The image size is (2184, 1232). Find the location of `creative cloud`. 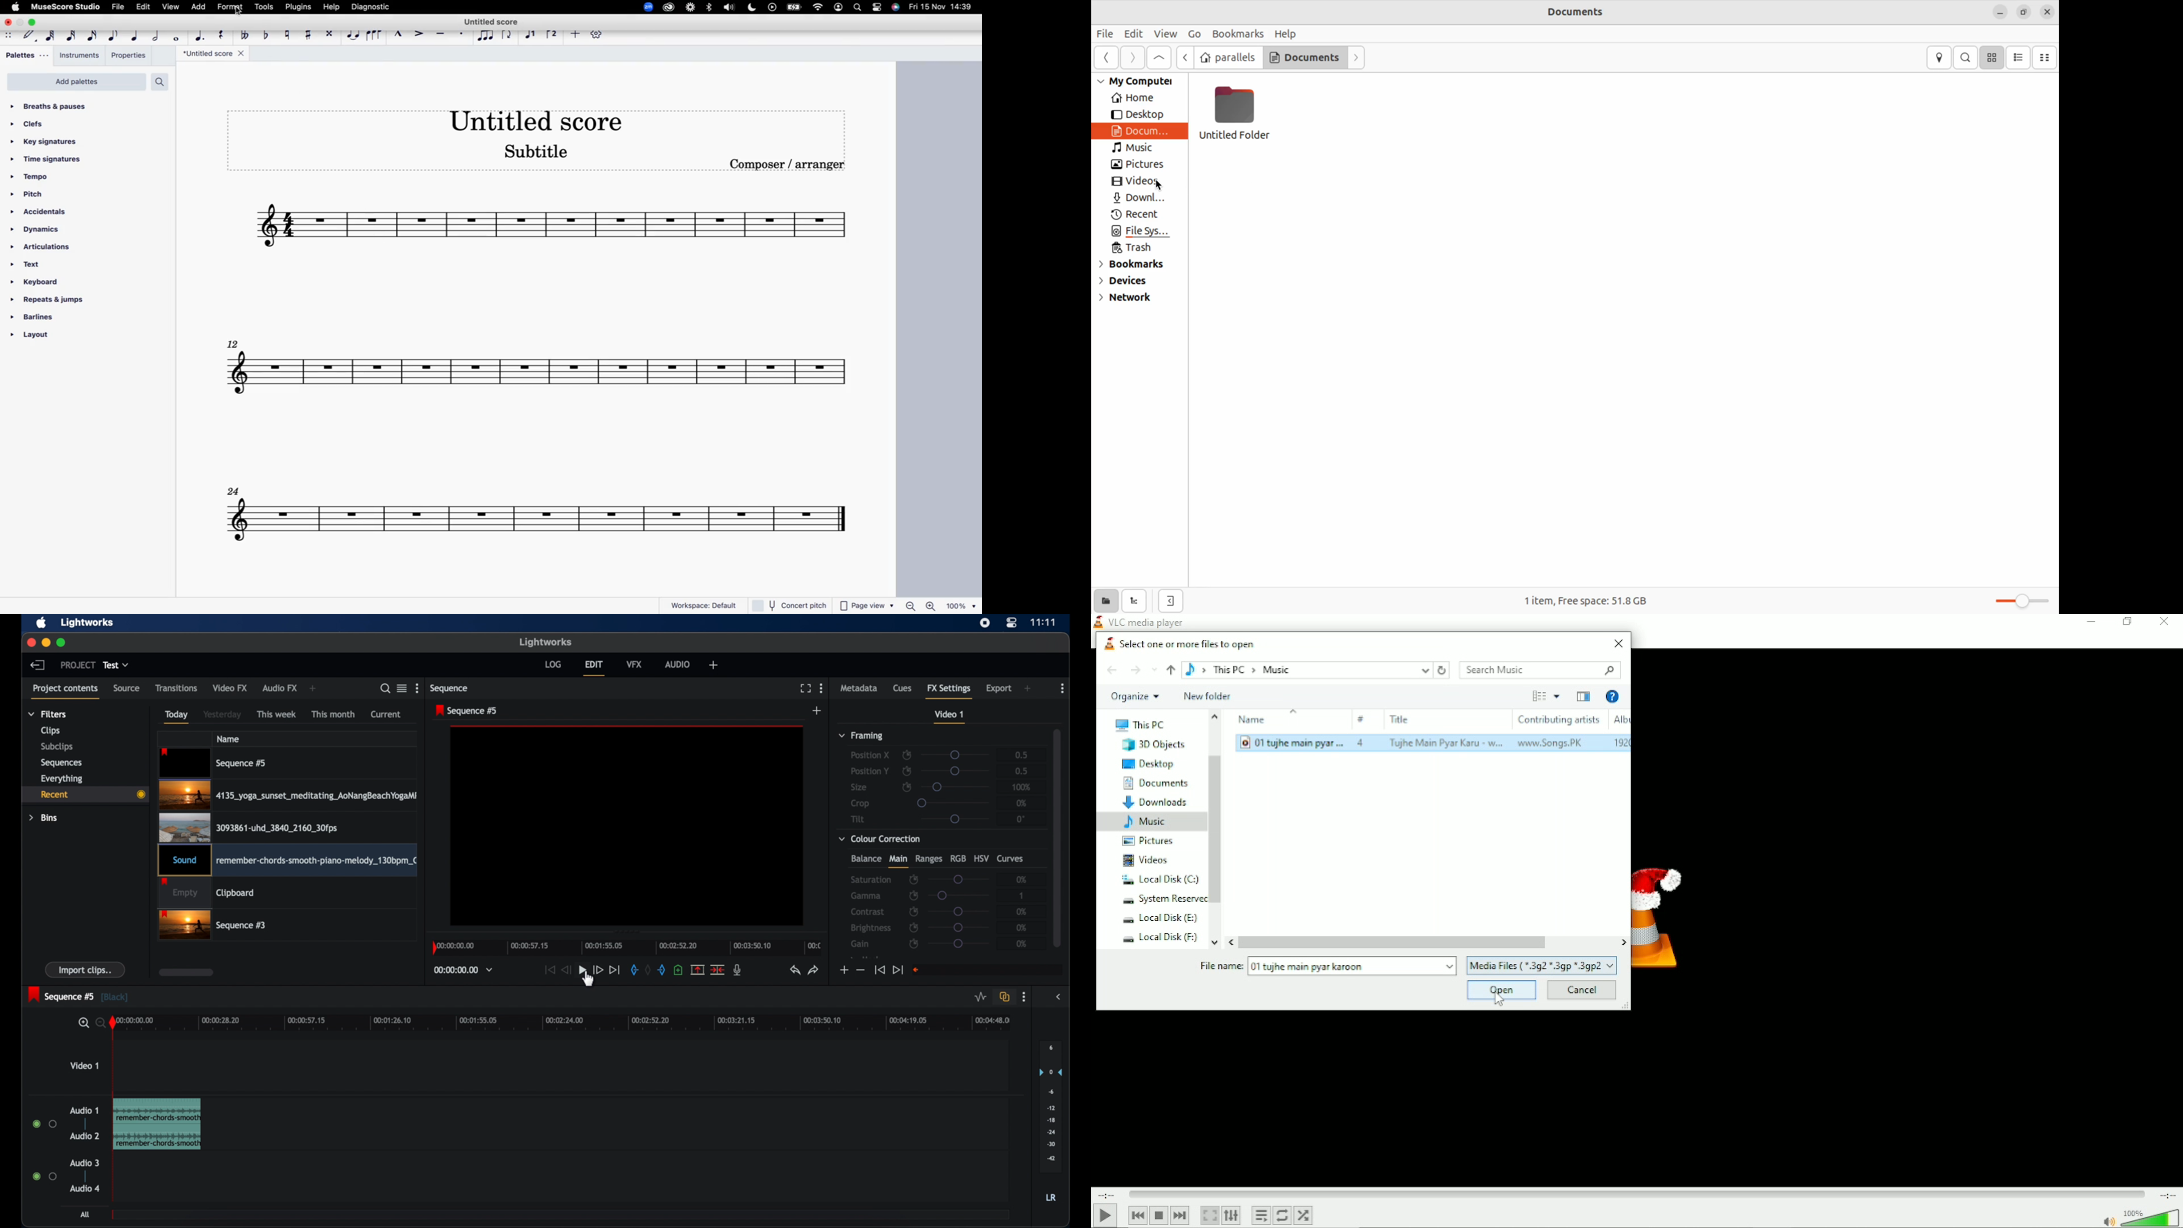

creative cloud is located at coordinates (670, 7).